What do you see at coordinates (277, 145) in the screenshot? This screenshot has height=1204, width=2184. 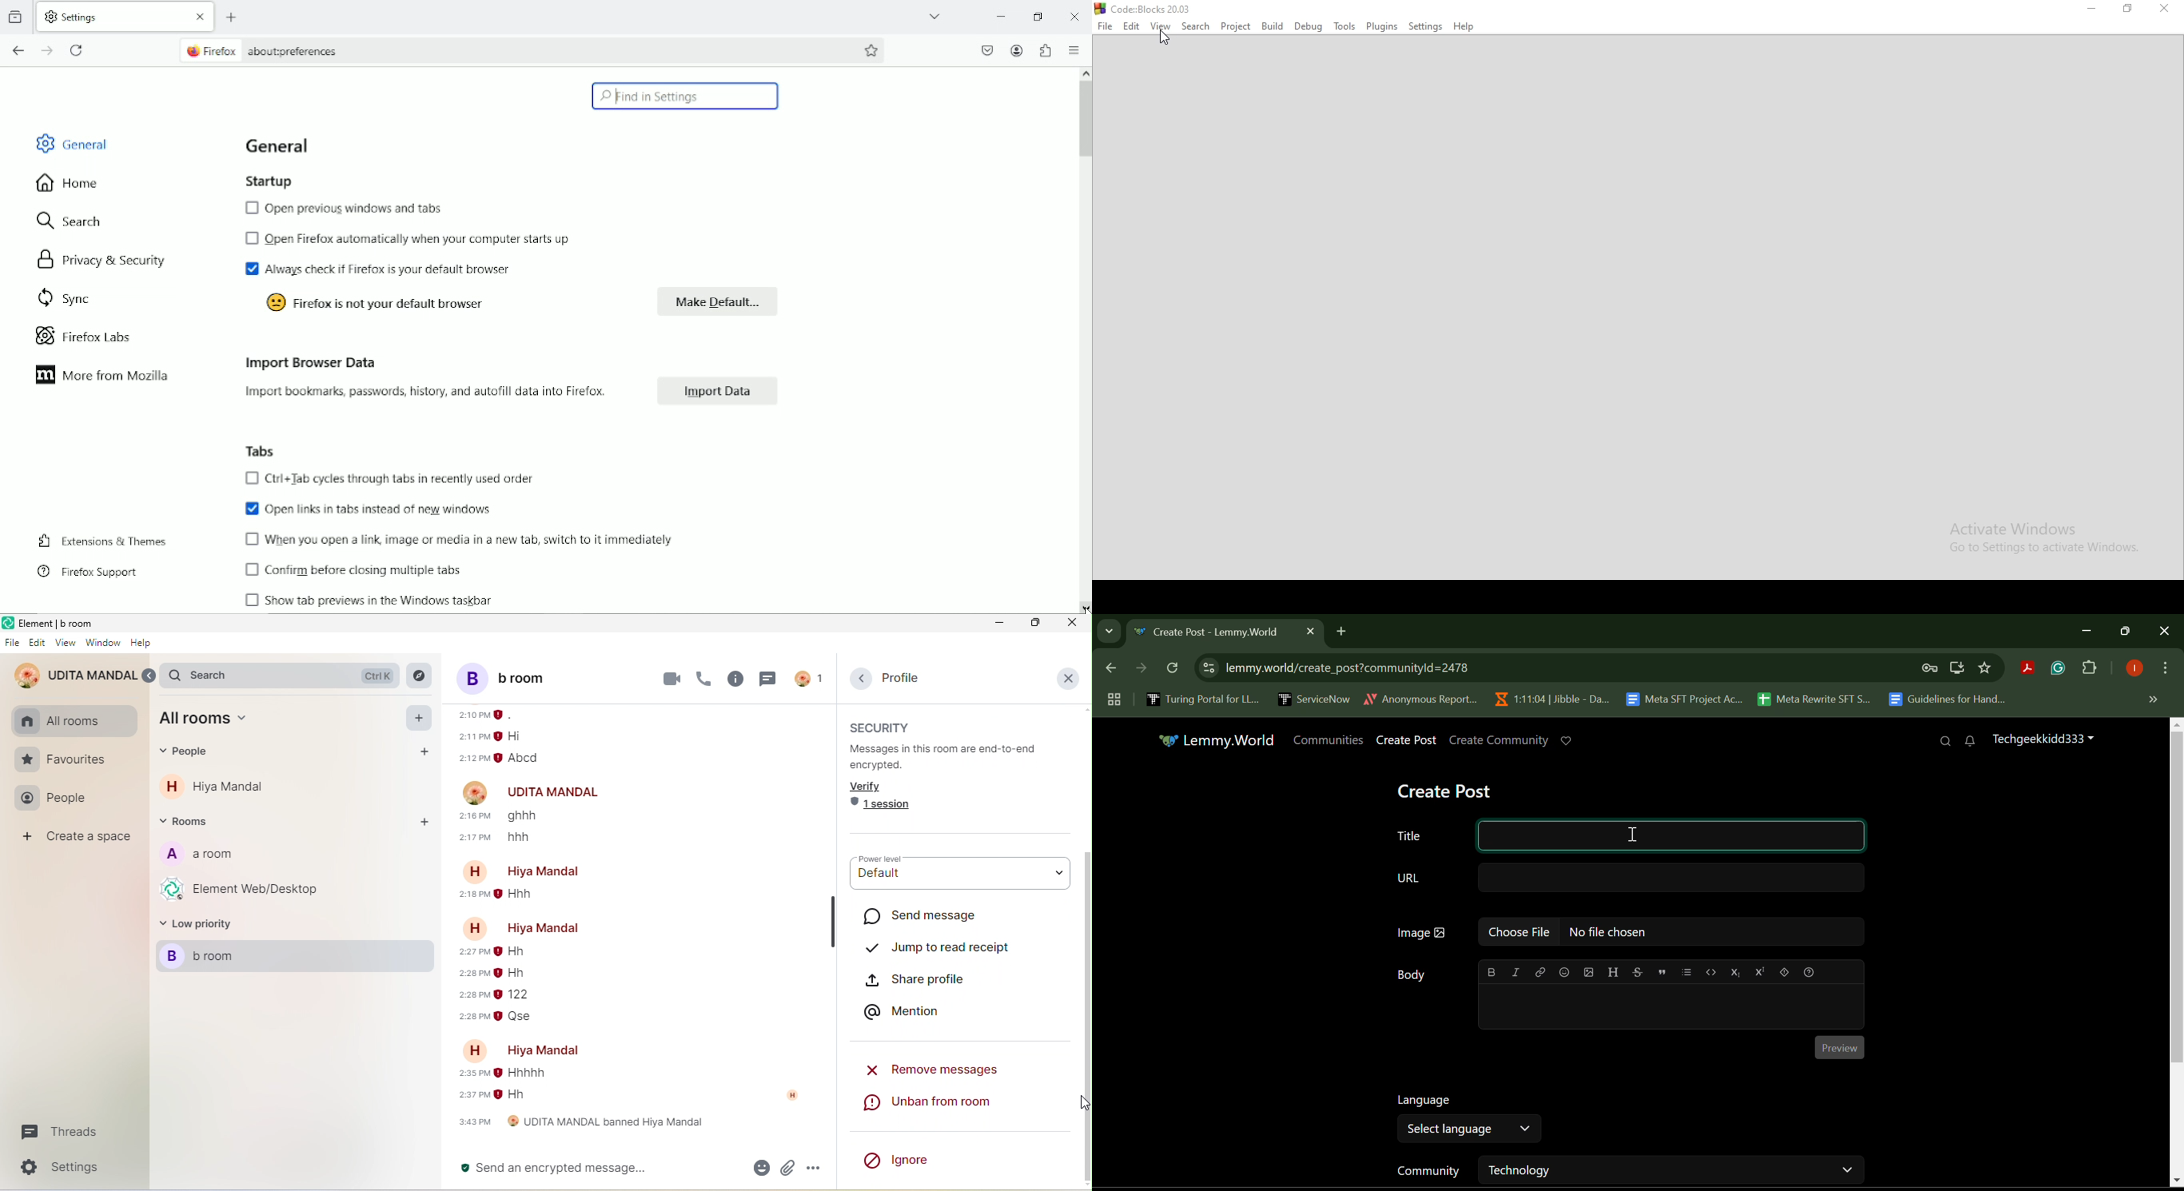 I see `general` at bounding box center [277, 145].